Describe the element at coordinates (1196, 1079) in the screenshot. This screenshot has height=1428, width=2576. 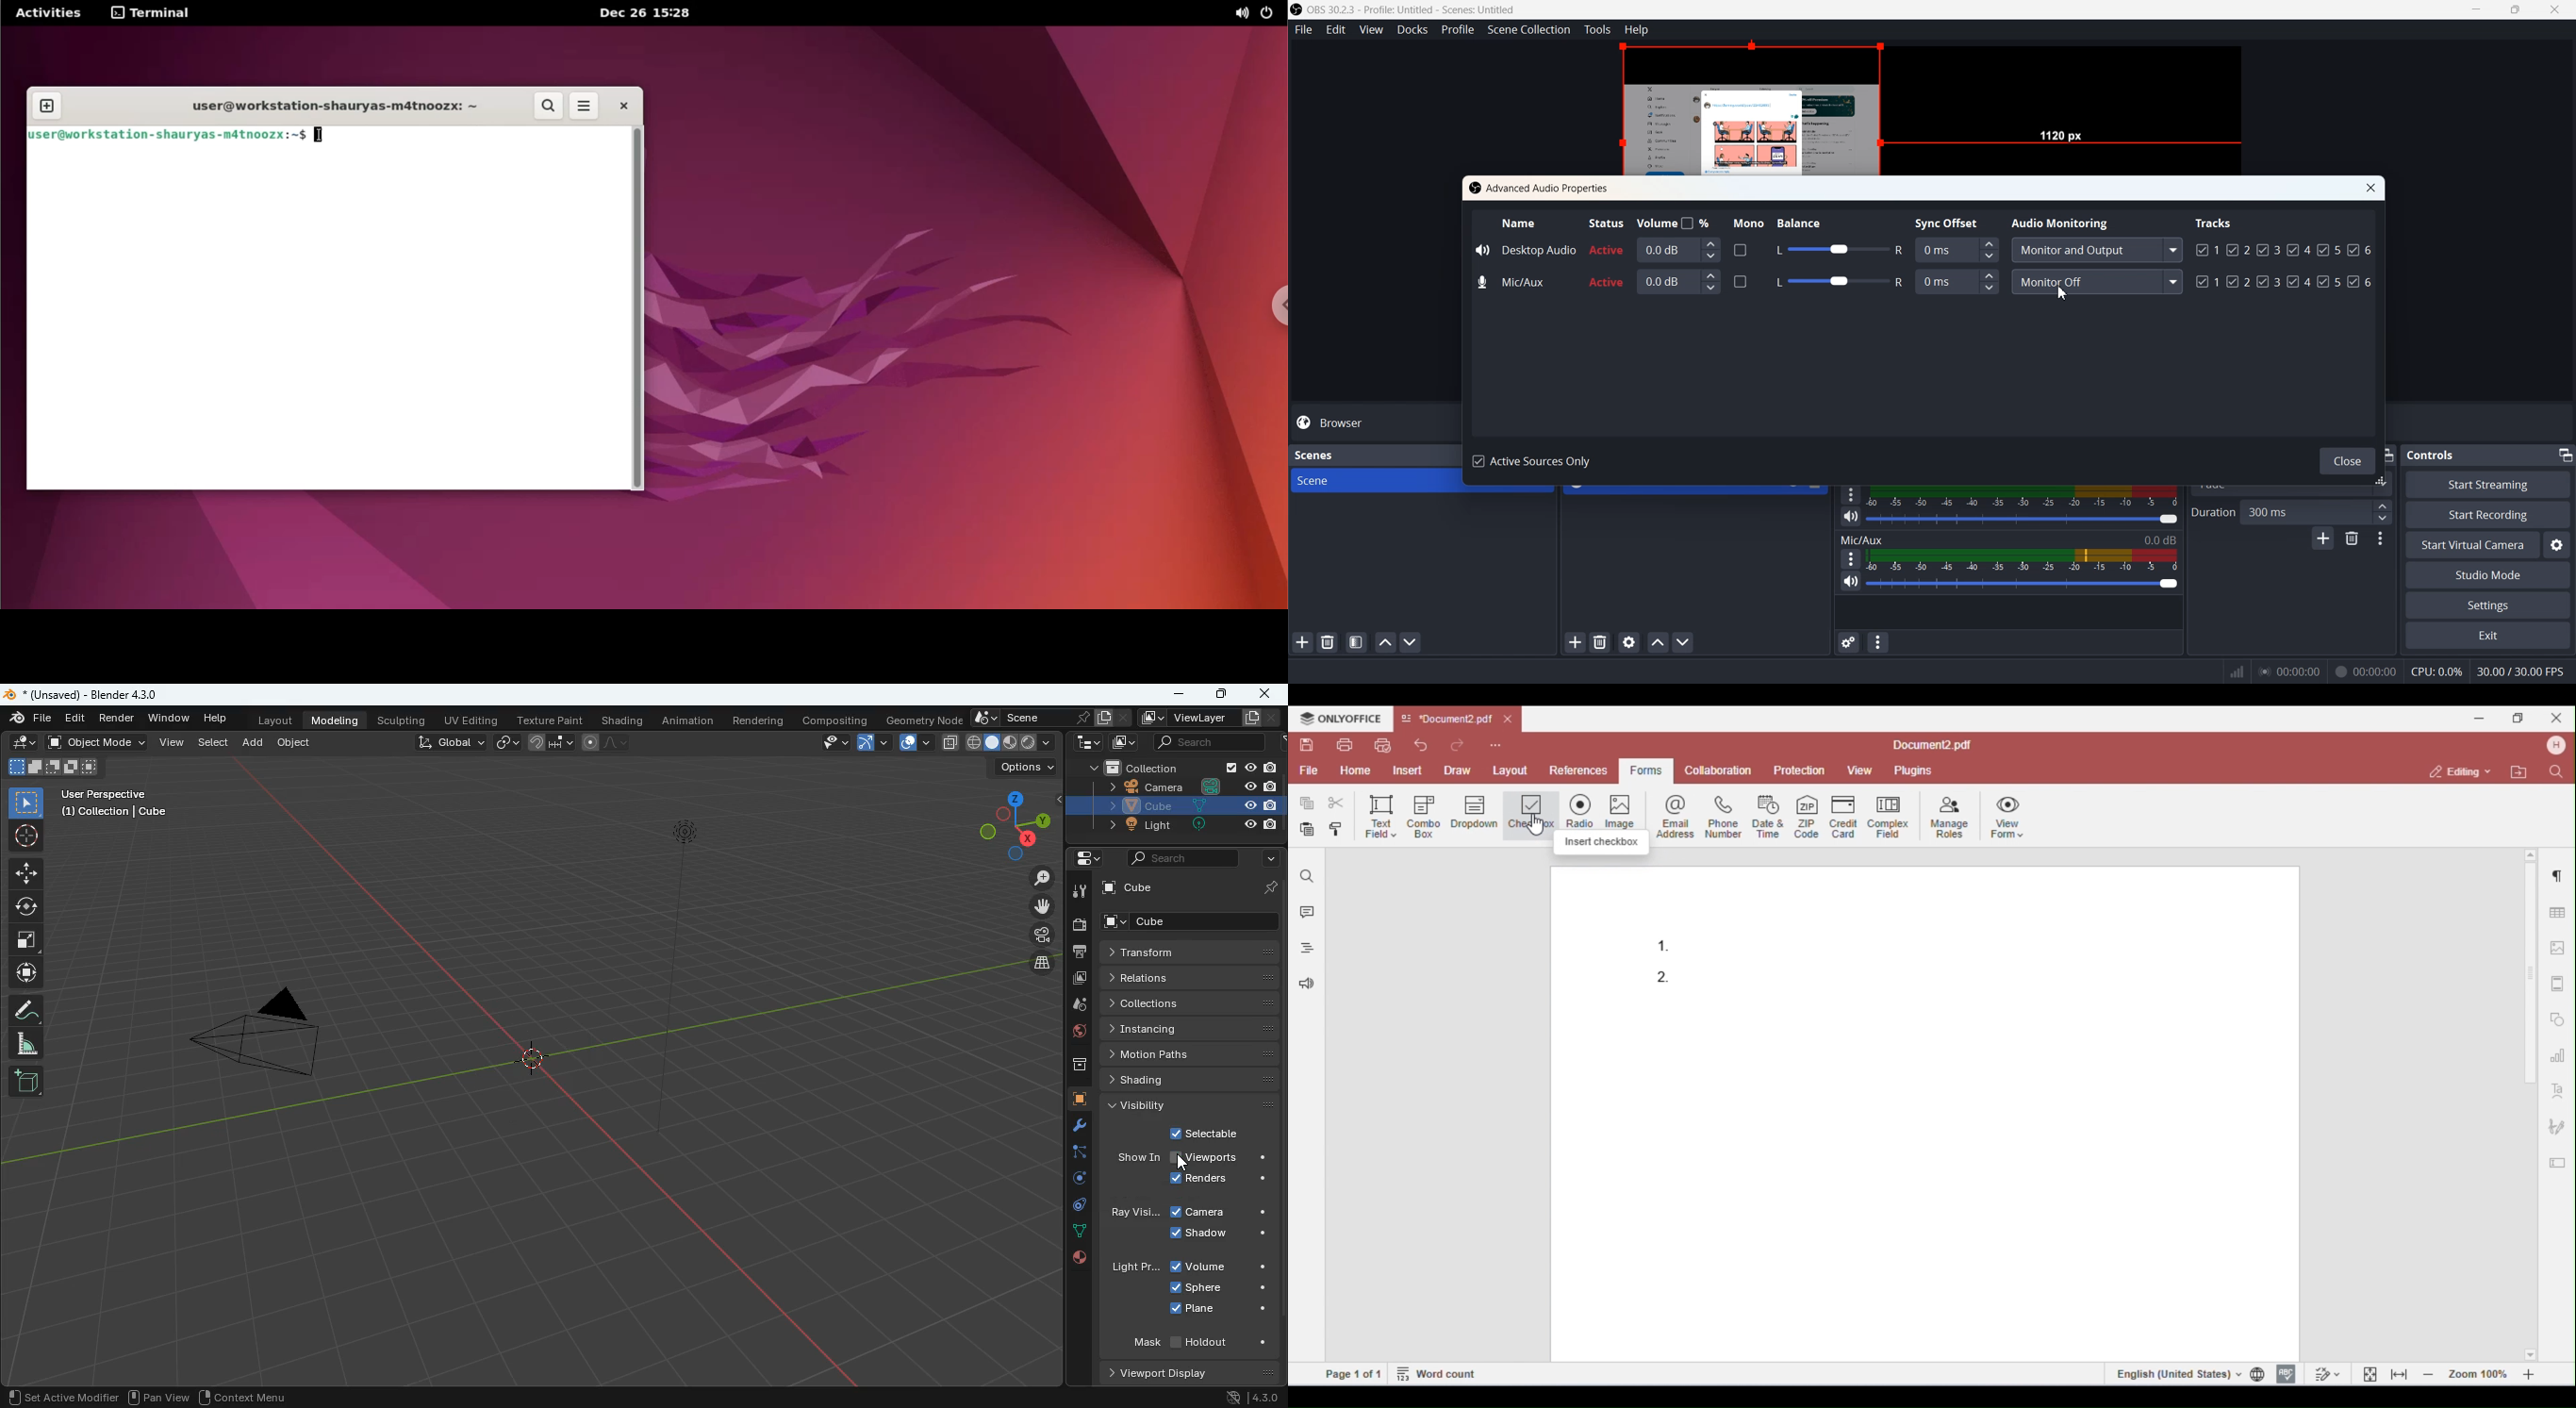
I see `shading` at that location.